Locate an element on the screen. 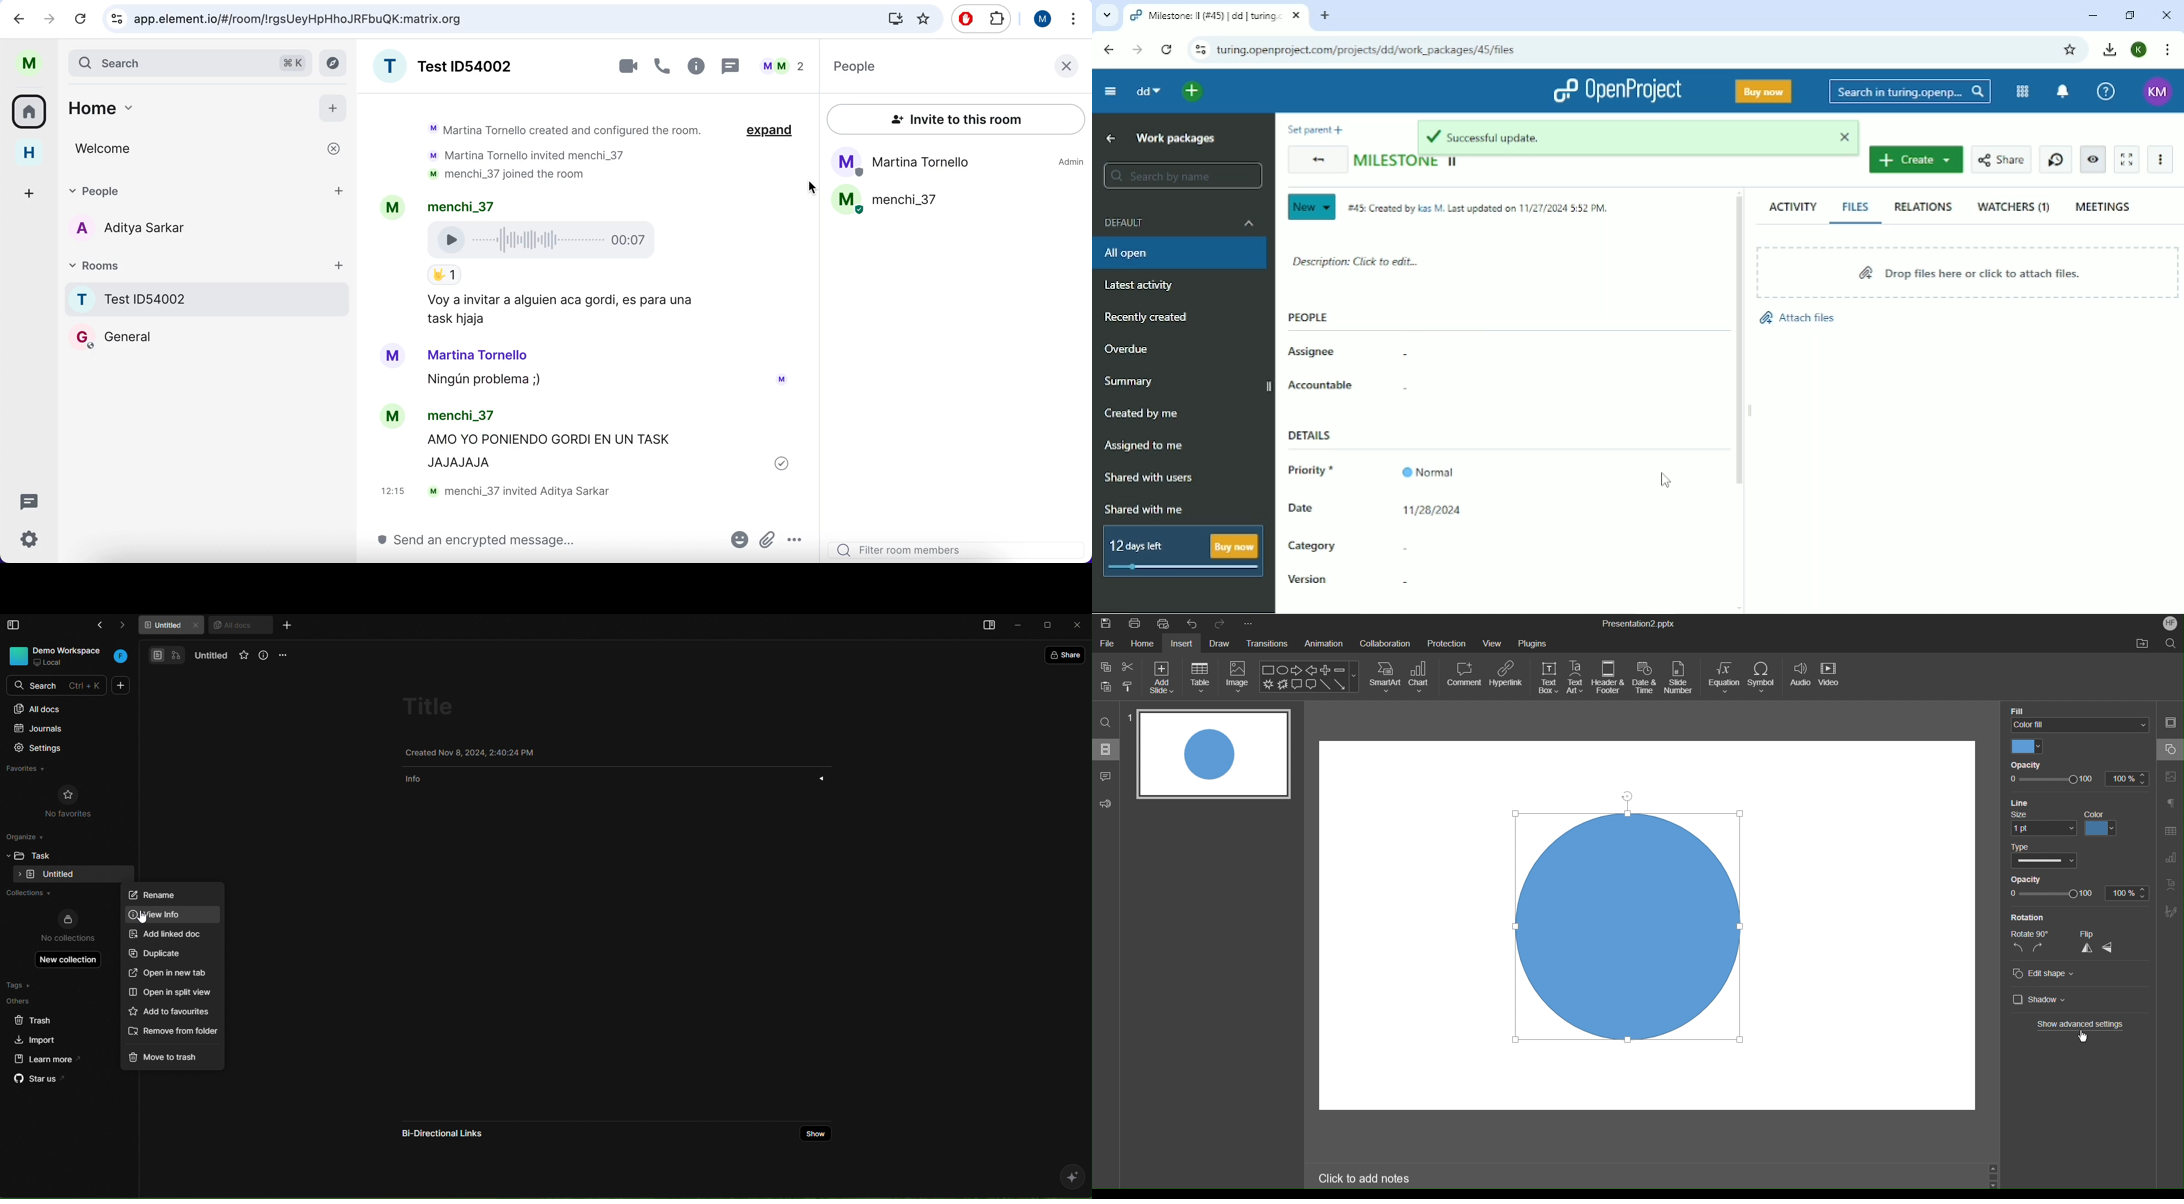 This screenshot has height=1204, width=2184. Open File Location is located at coordinates (2142, 644).